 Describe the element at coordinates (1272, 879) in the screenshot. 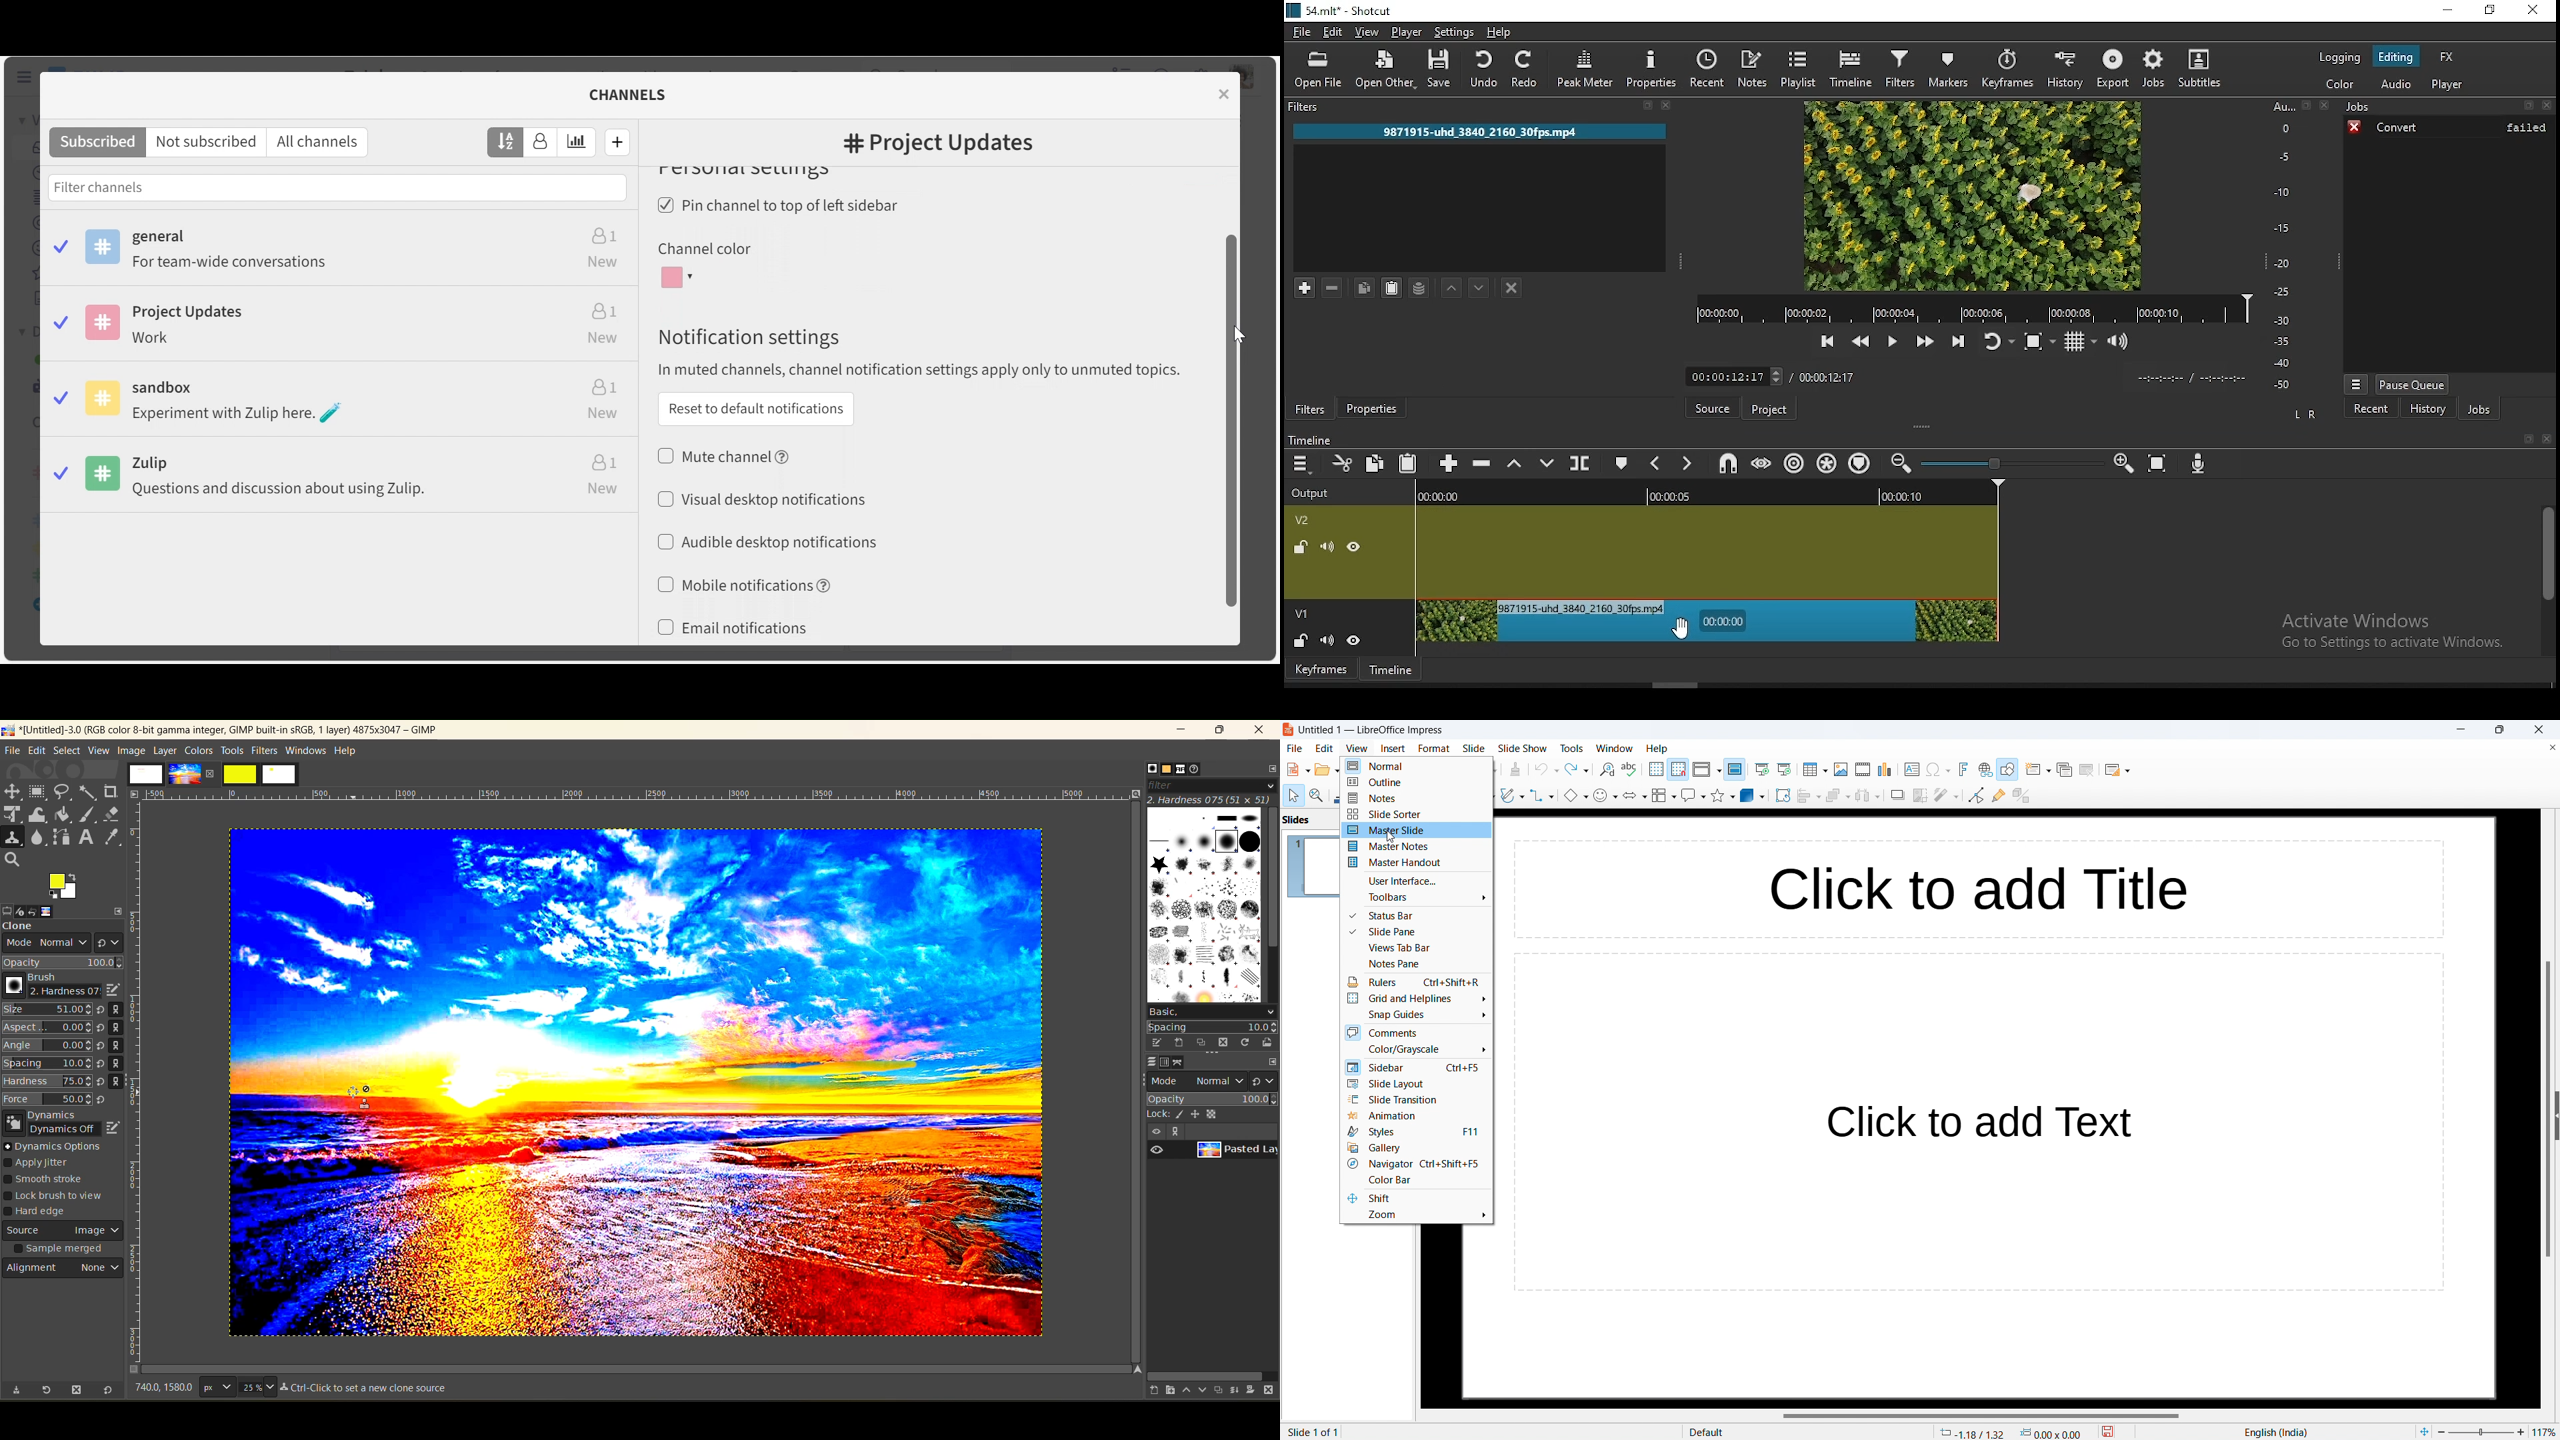

I see `vertical scroll bar` at that location.